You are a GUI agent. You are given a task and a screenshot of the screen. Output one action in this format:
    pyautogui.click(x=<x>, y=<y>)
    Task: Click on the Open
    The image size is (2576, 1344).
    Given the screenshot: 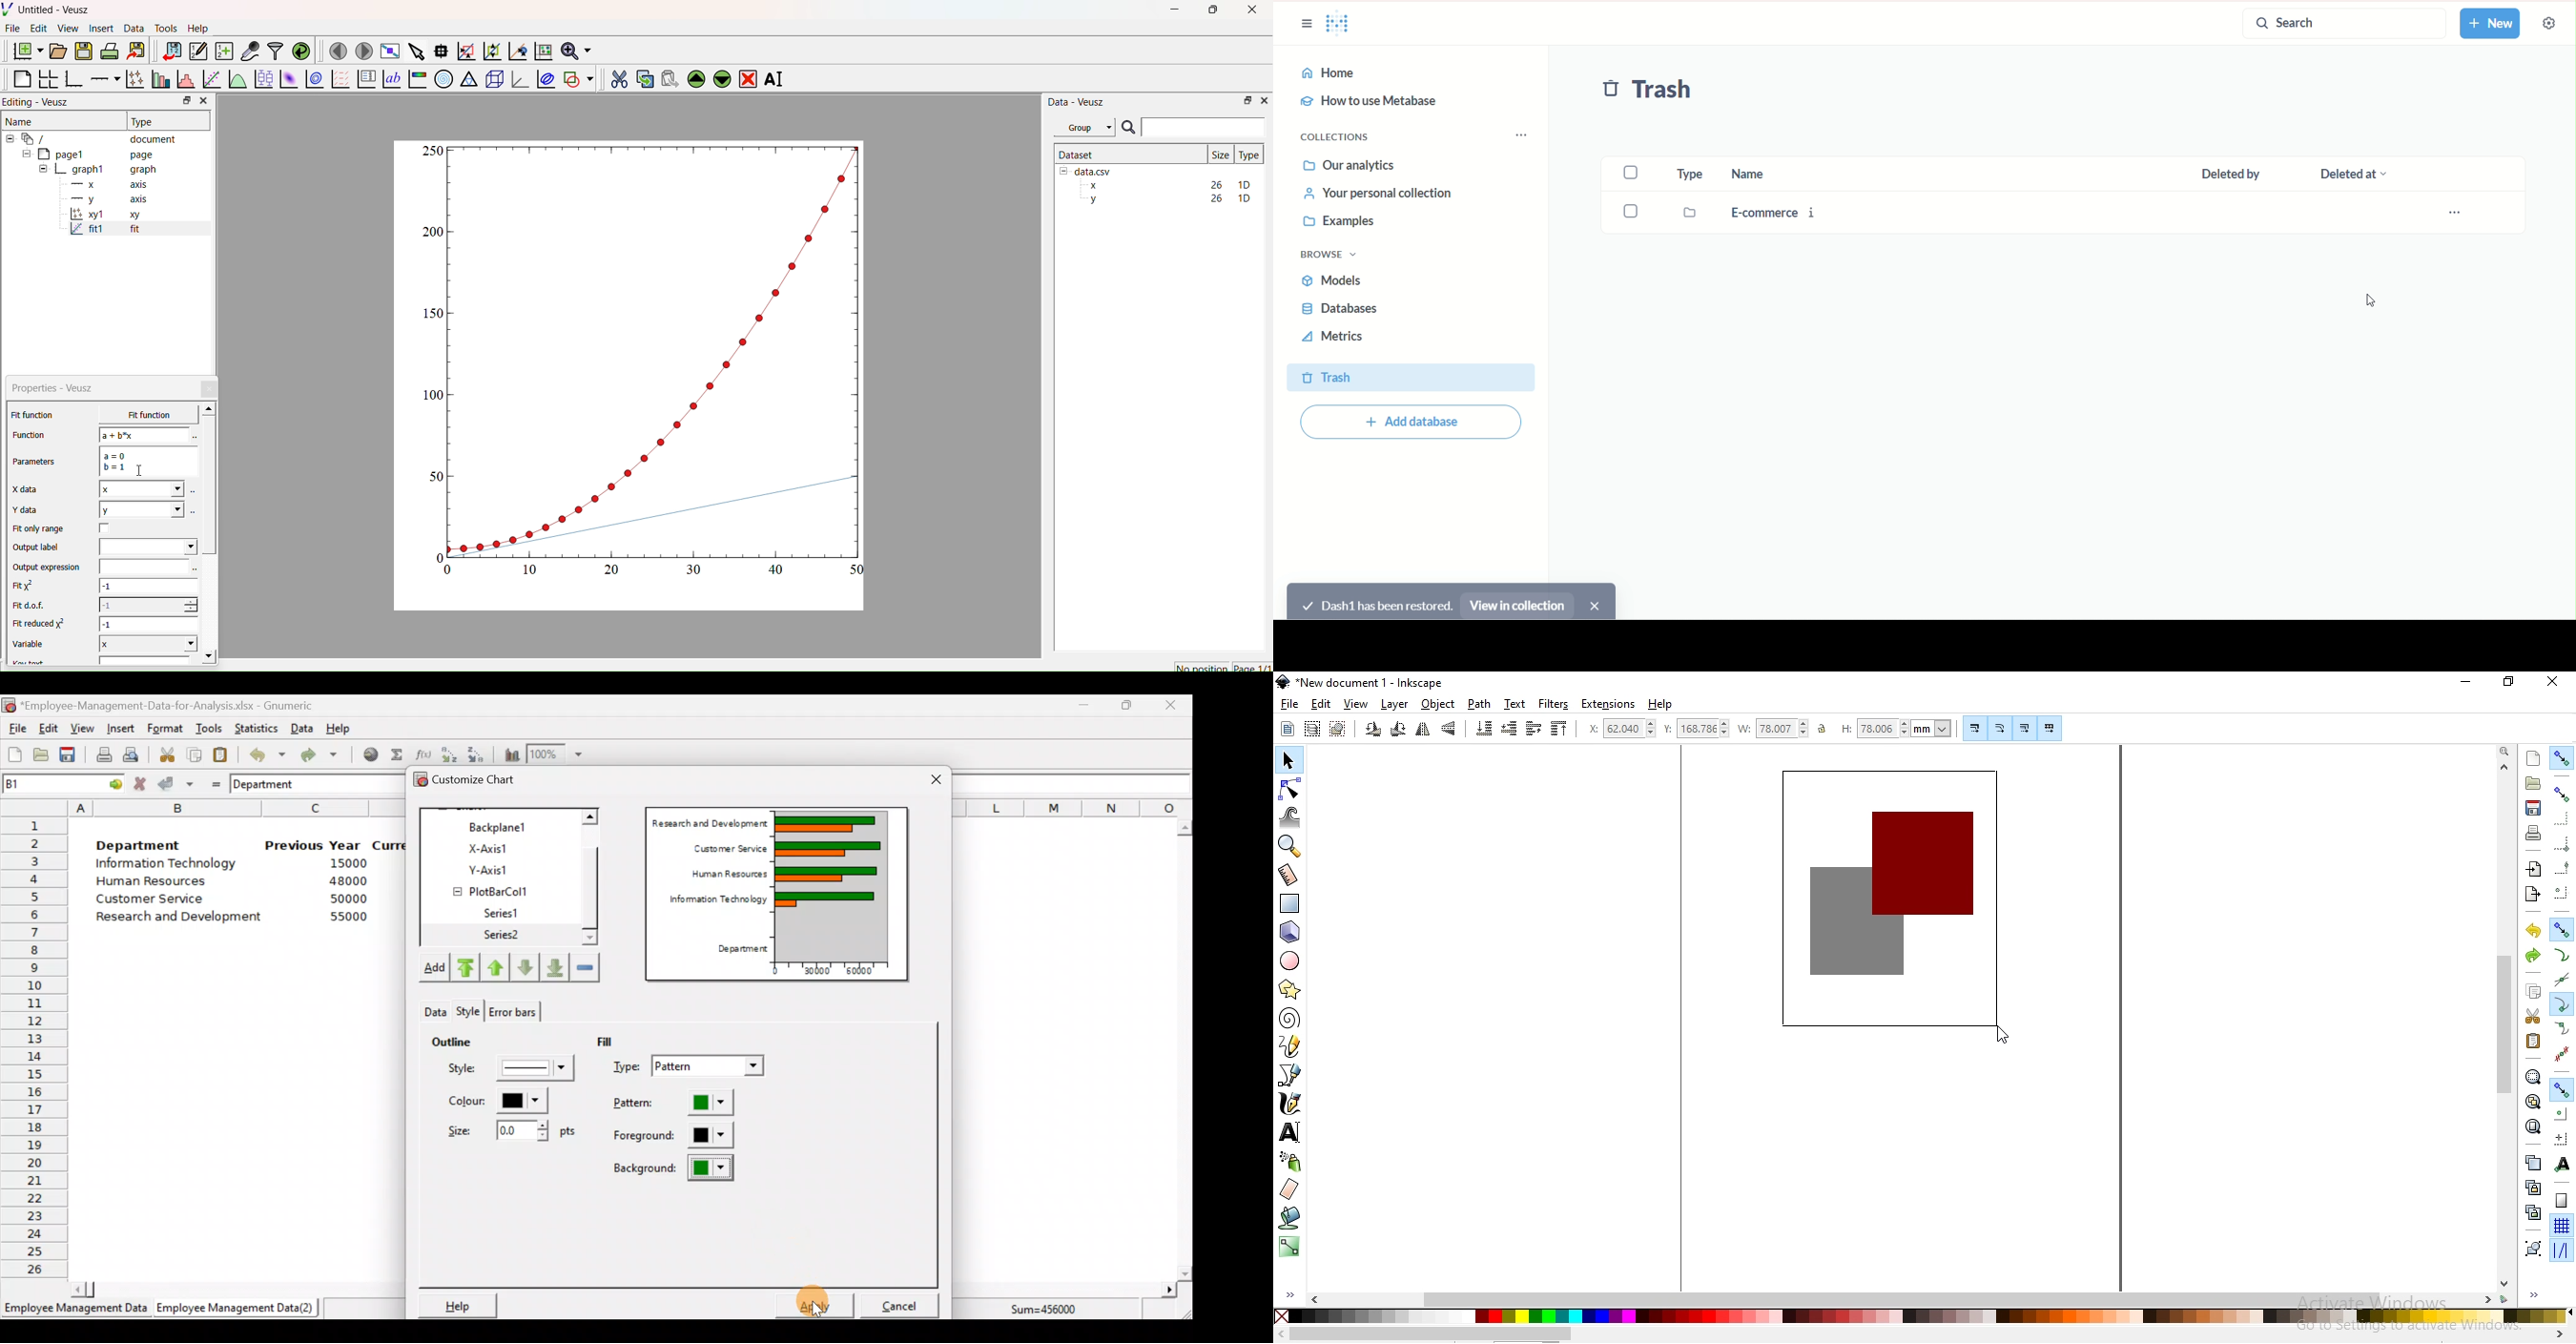 What is the action you would take?
    pyautogui.click(x=56, y=51)
    